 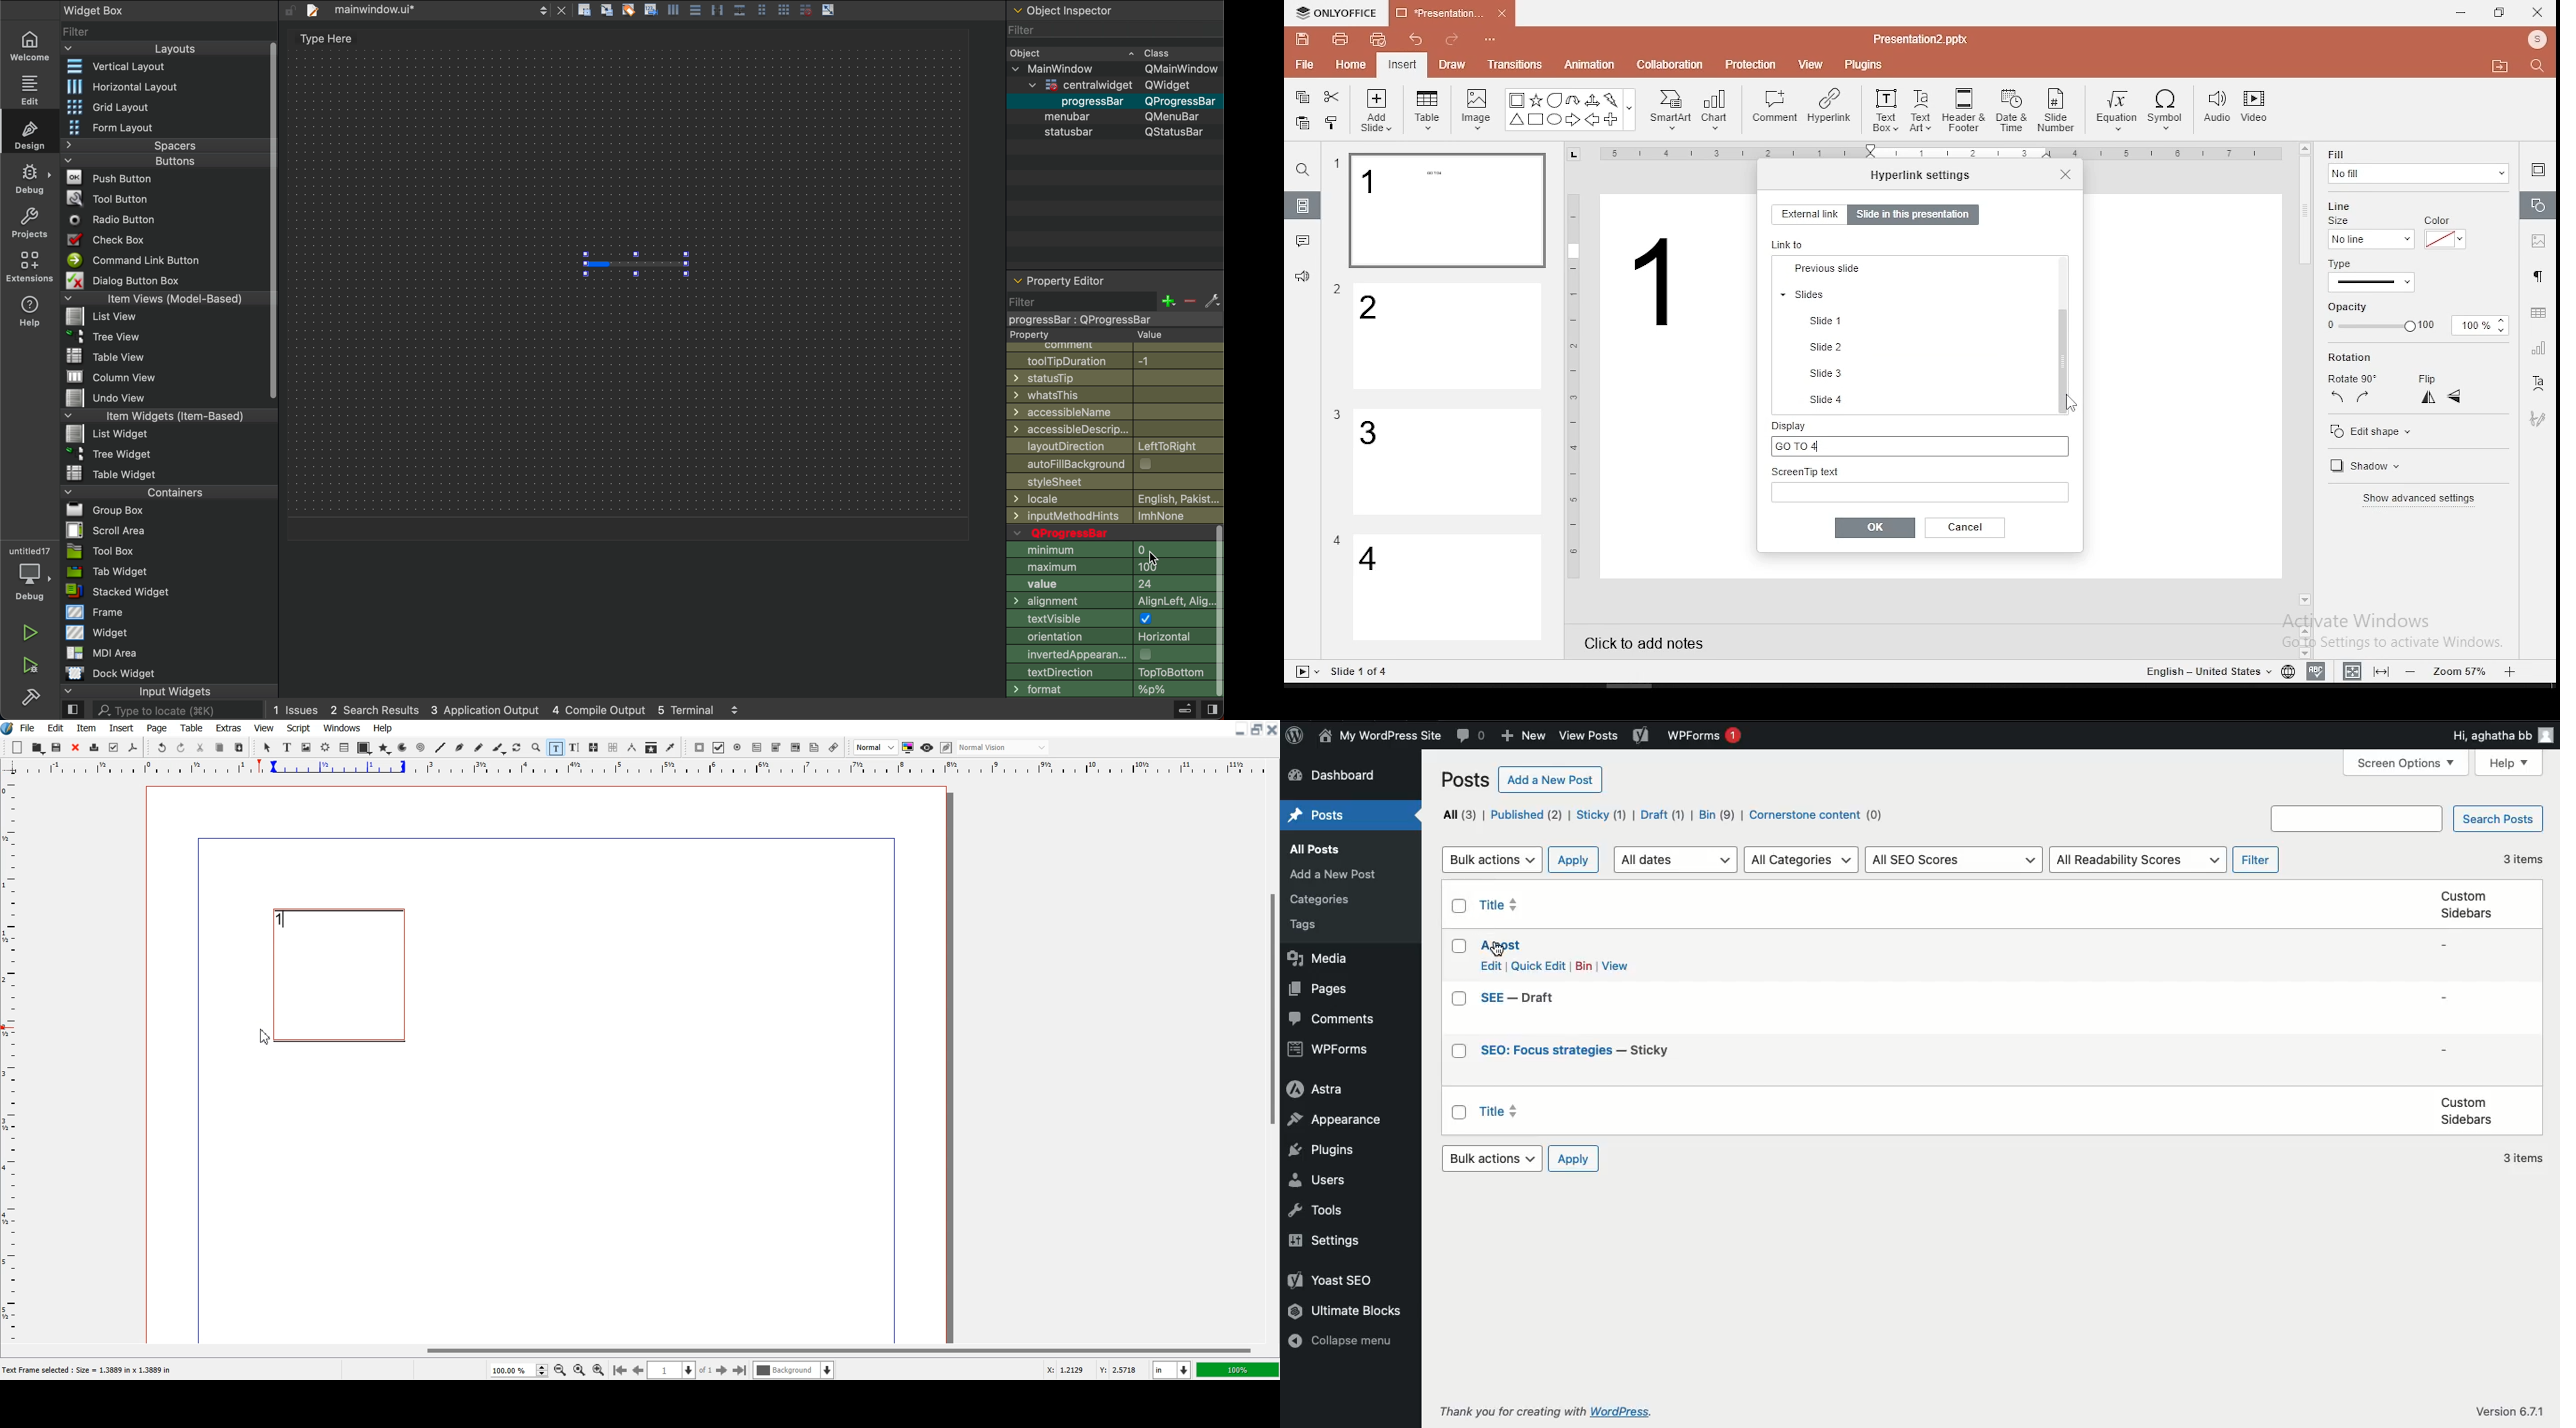 What do you see at coordinates (1920, 38) in the screenshot?
I see `` at bounding box center [1920, 38].